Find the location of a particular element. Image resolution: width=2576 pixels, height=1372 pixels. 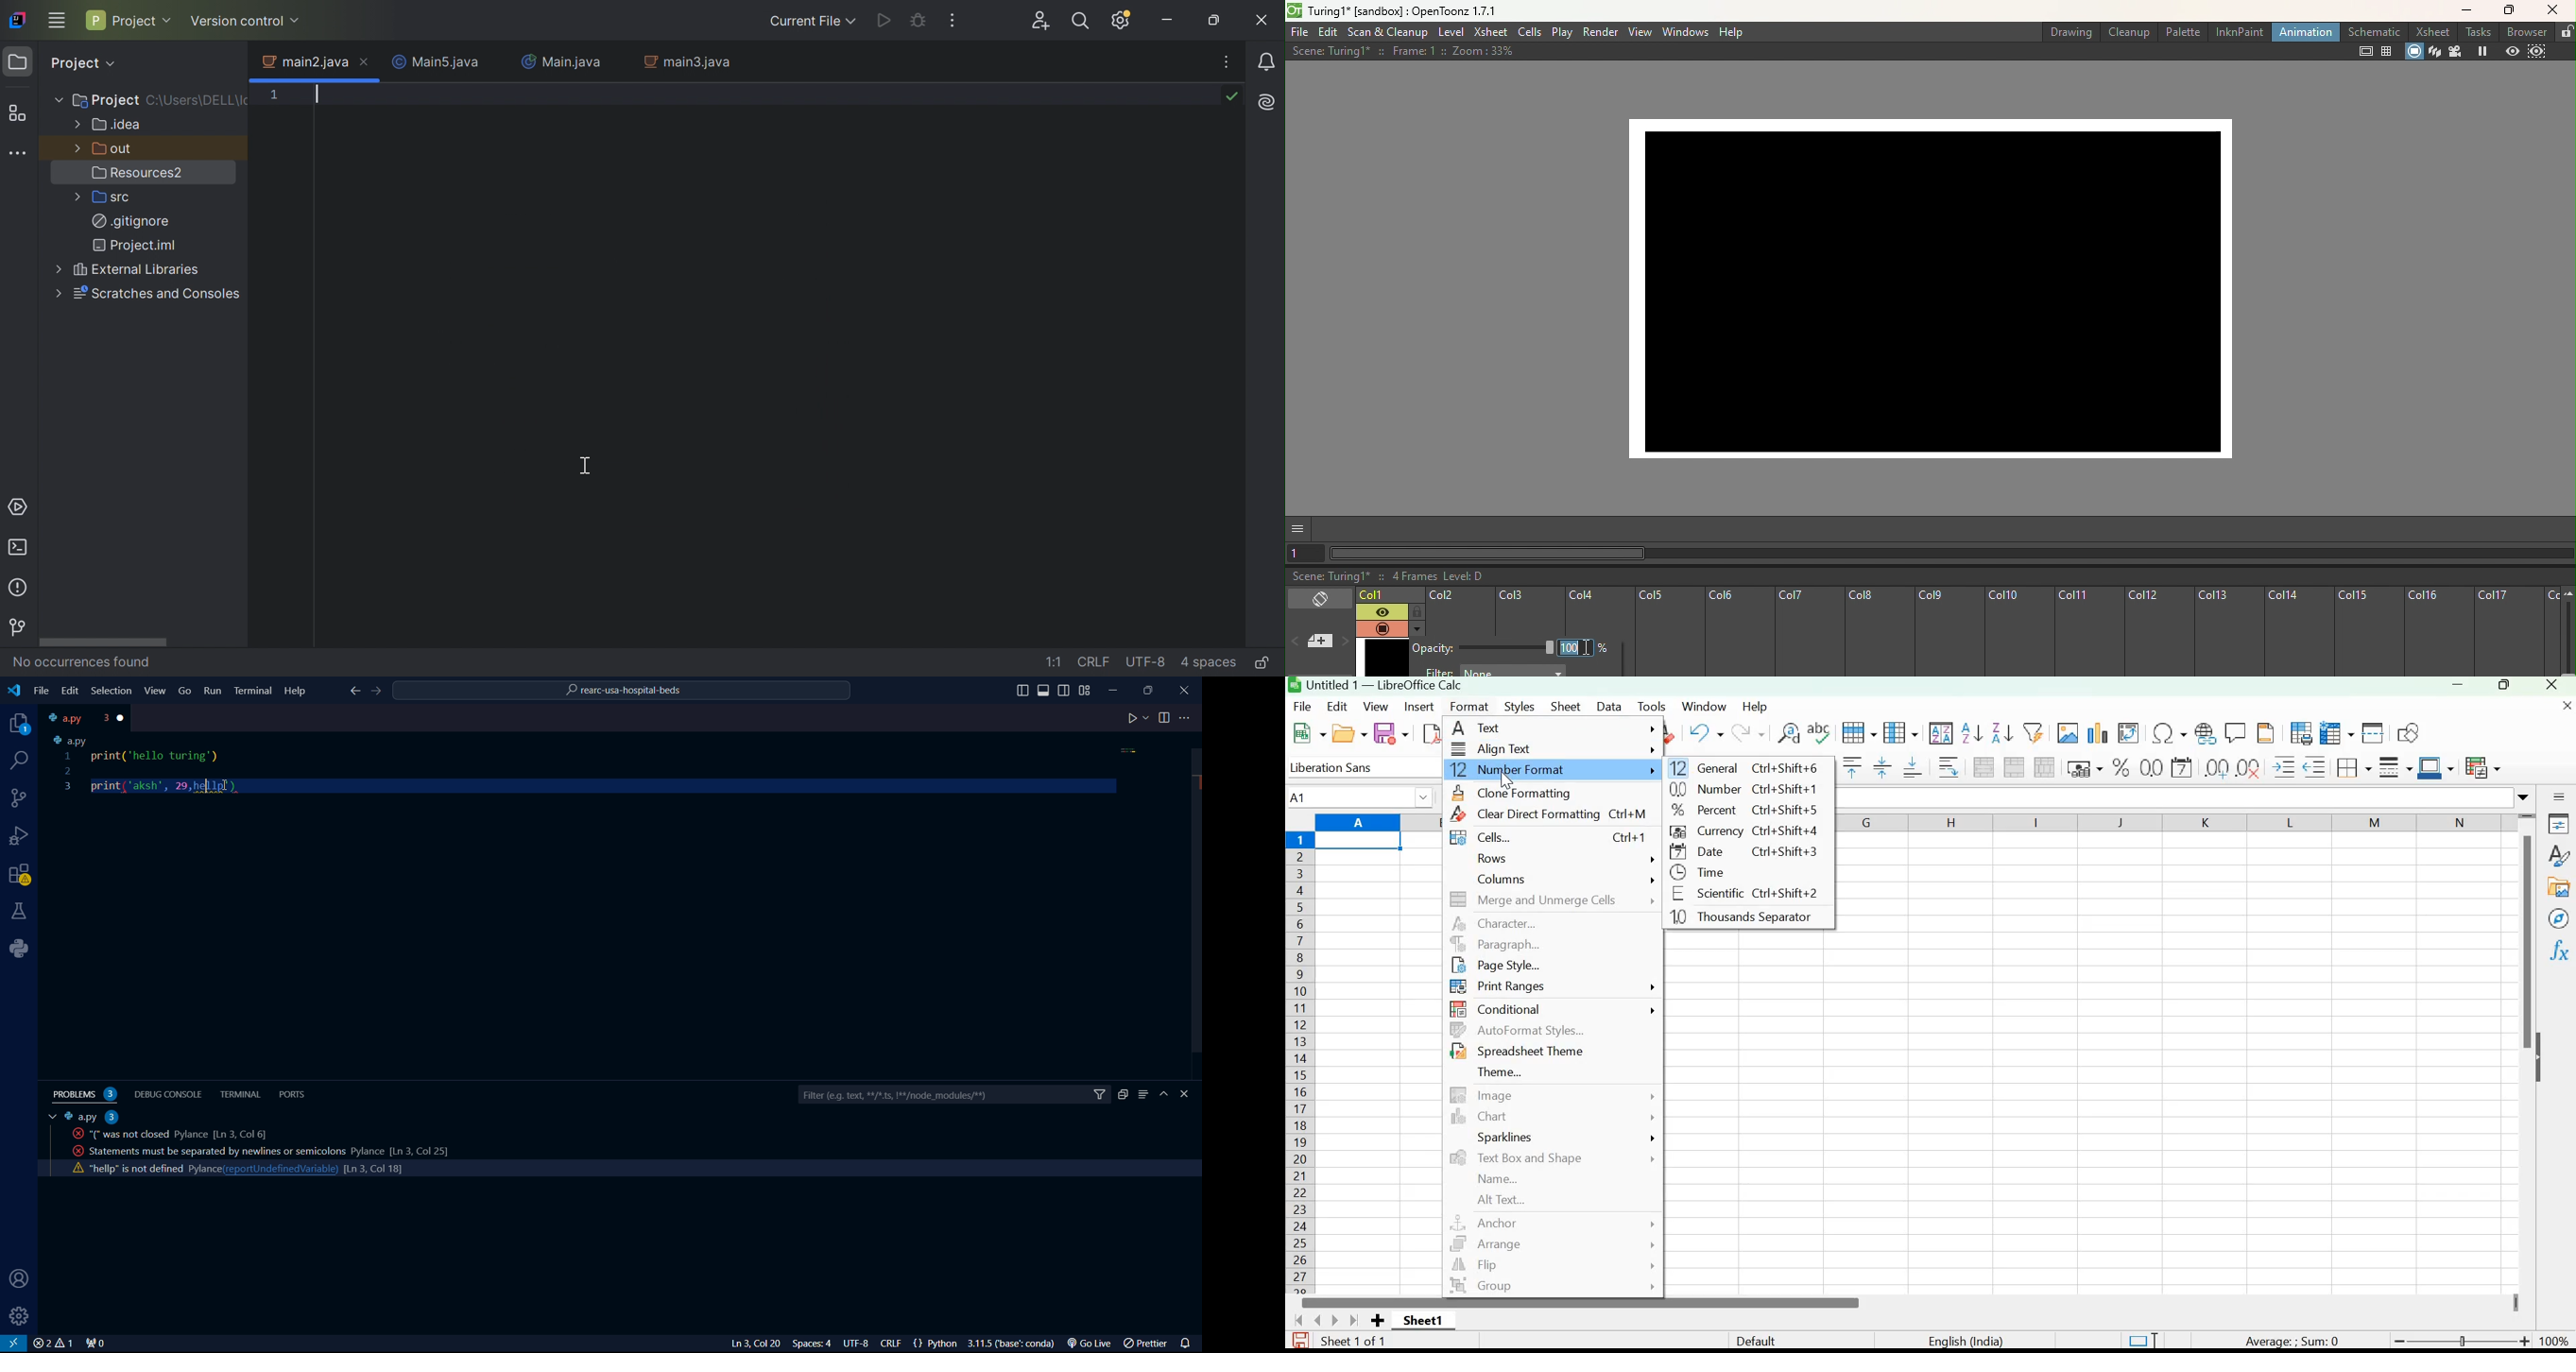

Merge and center or unmerge cells is located at coordinates (1985, 767).